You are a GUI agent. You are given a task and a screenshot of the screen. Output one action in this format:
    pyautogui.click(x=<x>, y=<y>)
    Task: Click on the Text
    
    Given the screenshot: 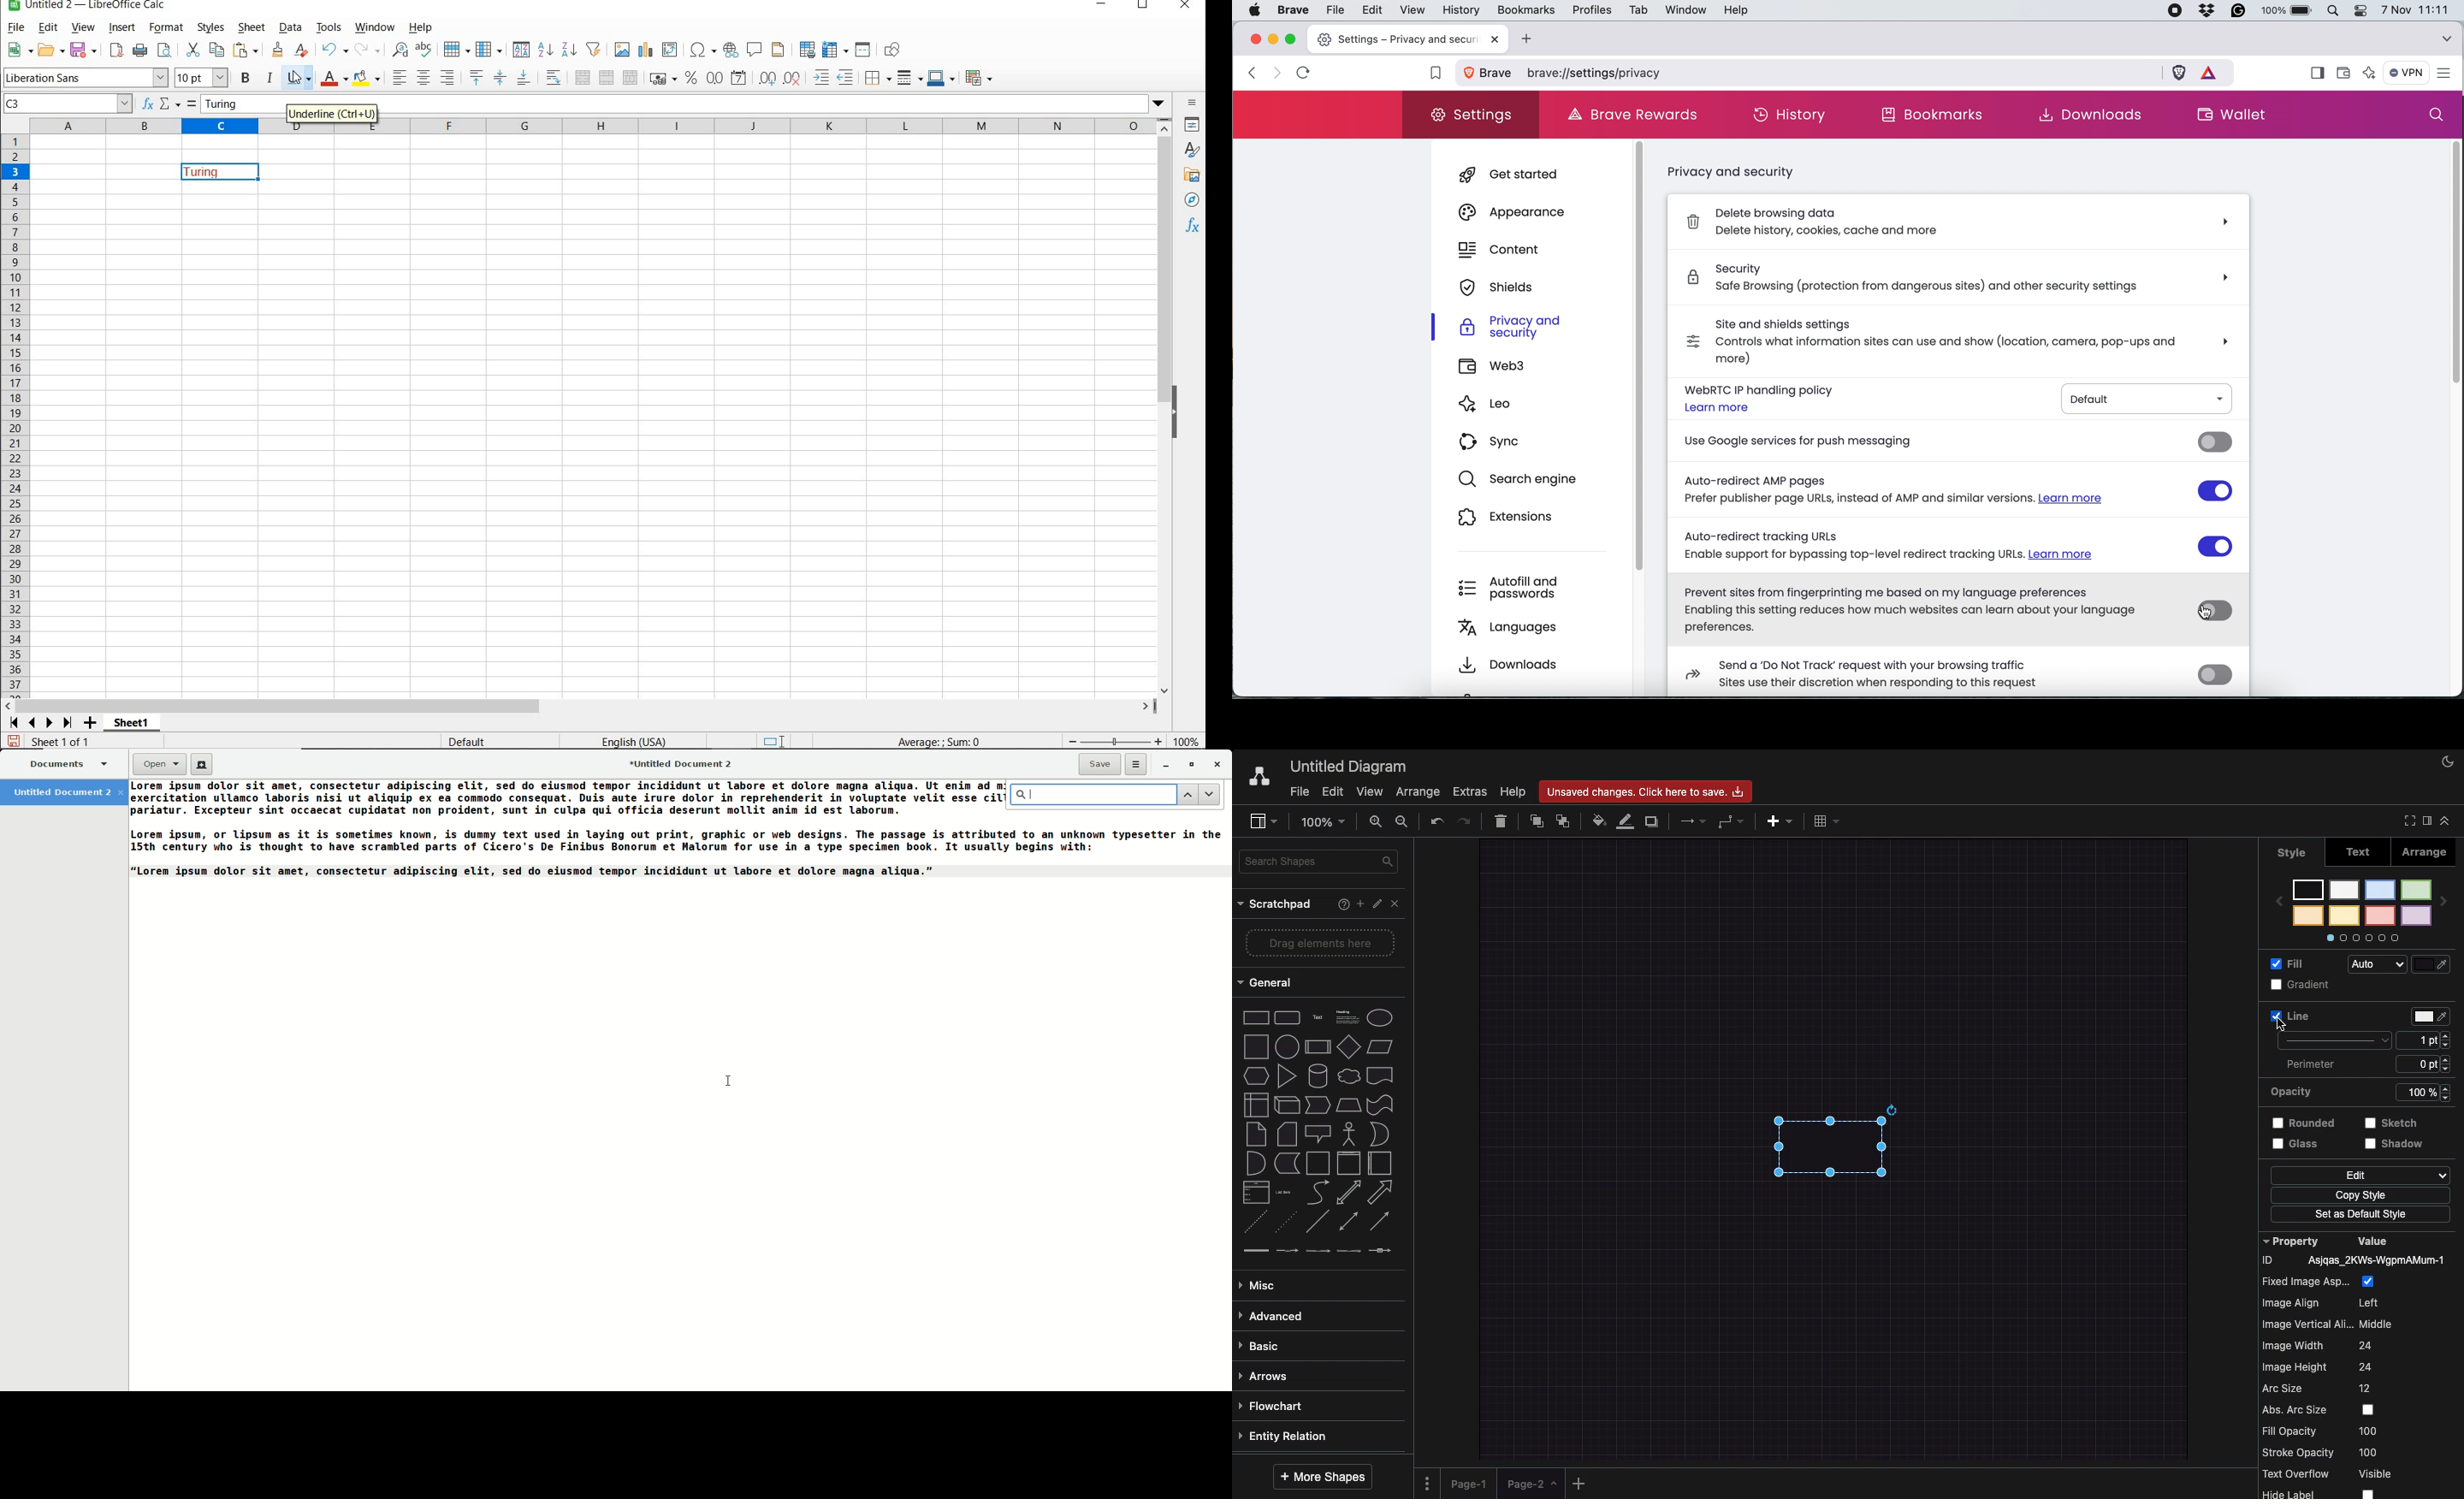 What is the action you would take?
    pyautogui.click(x=2364, y=850)
    